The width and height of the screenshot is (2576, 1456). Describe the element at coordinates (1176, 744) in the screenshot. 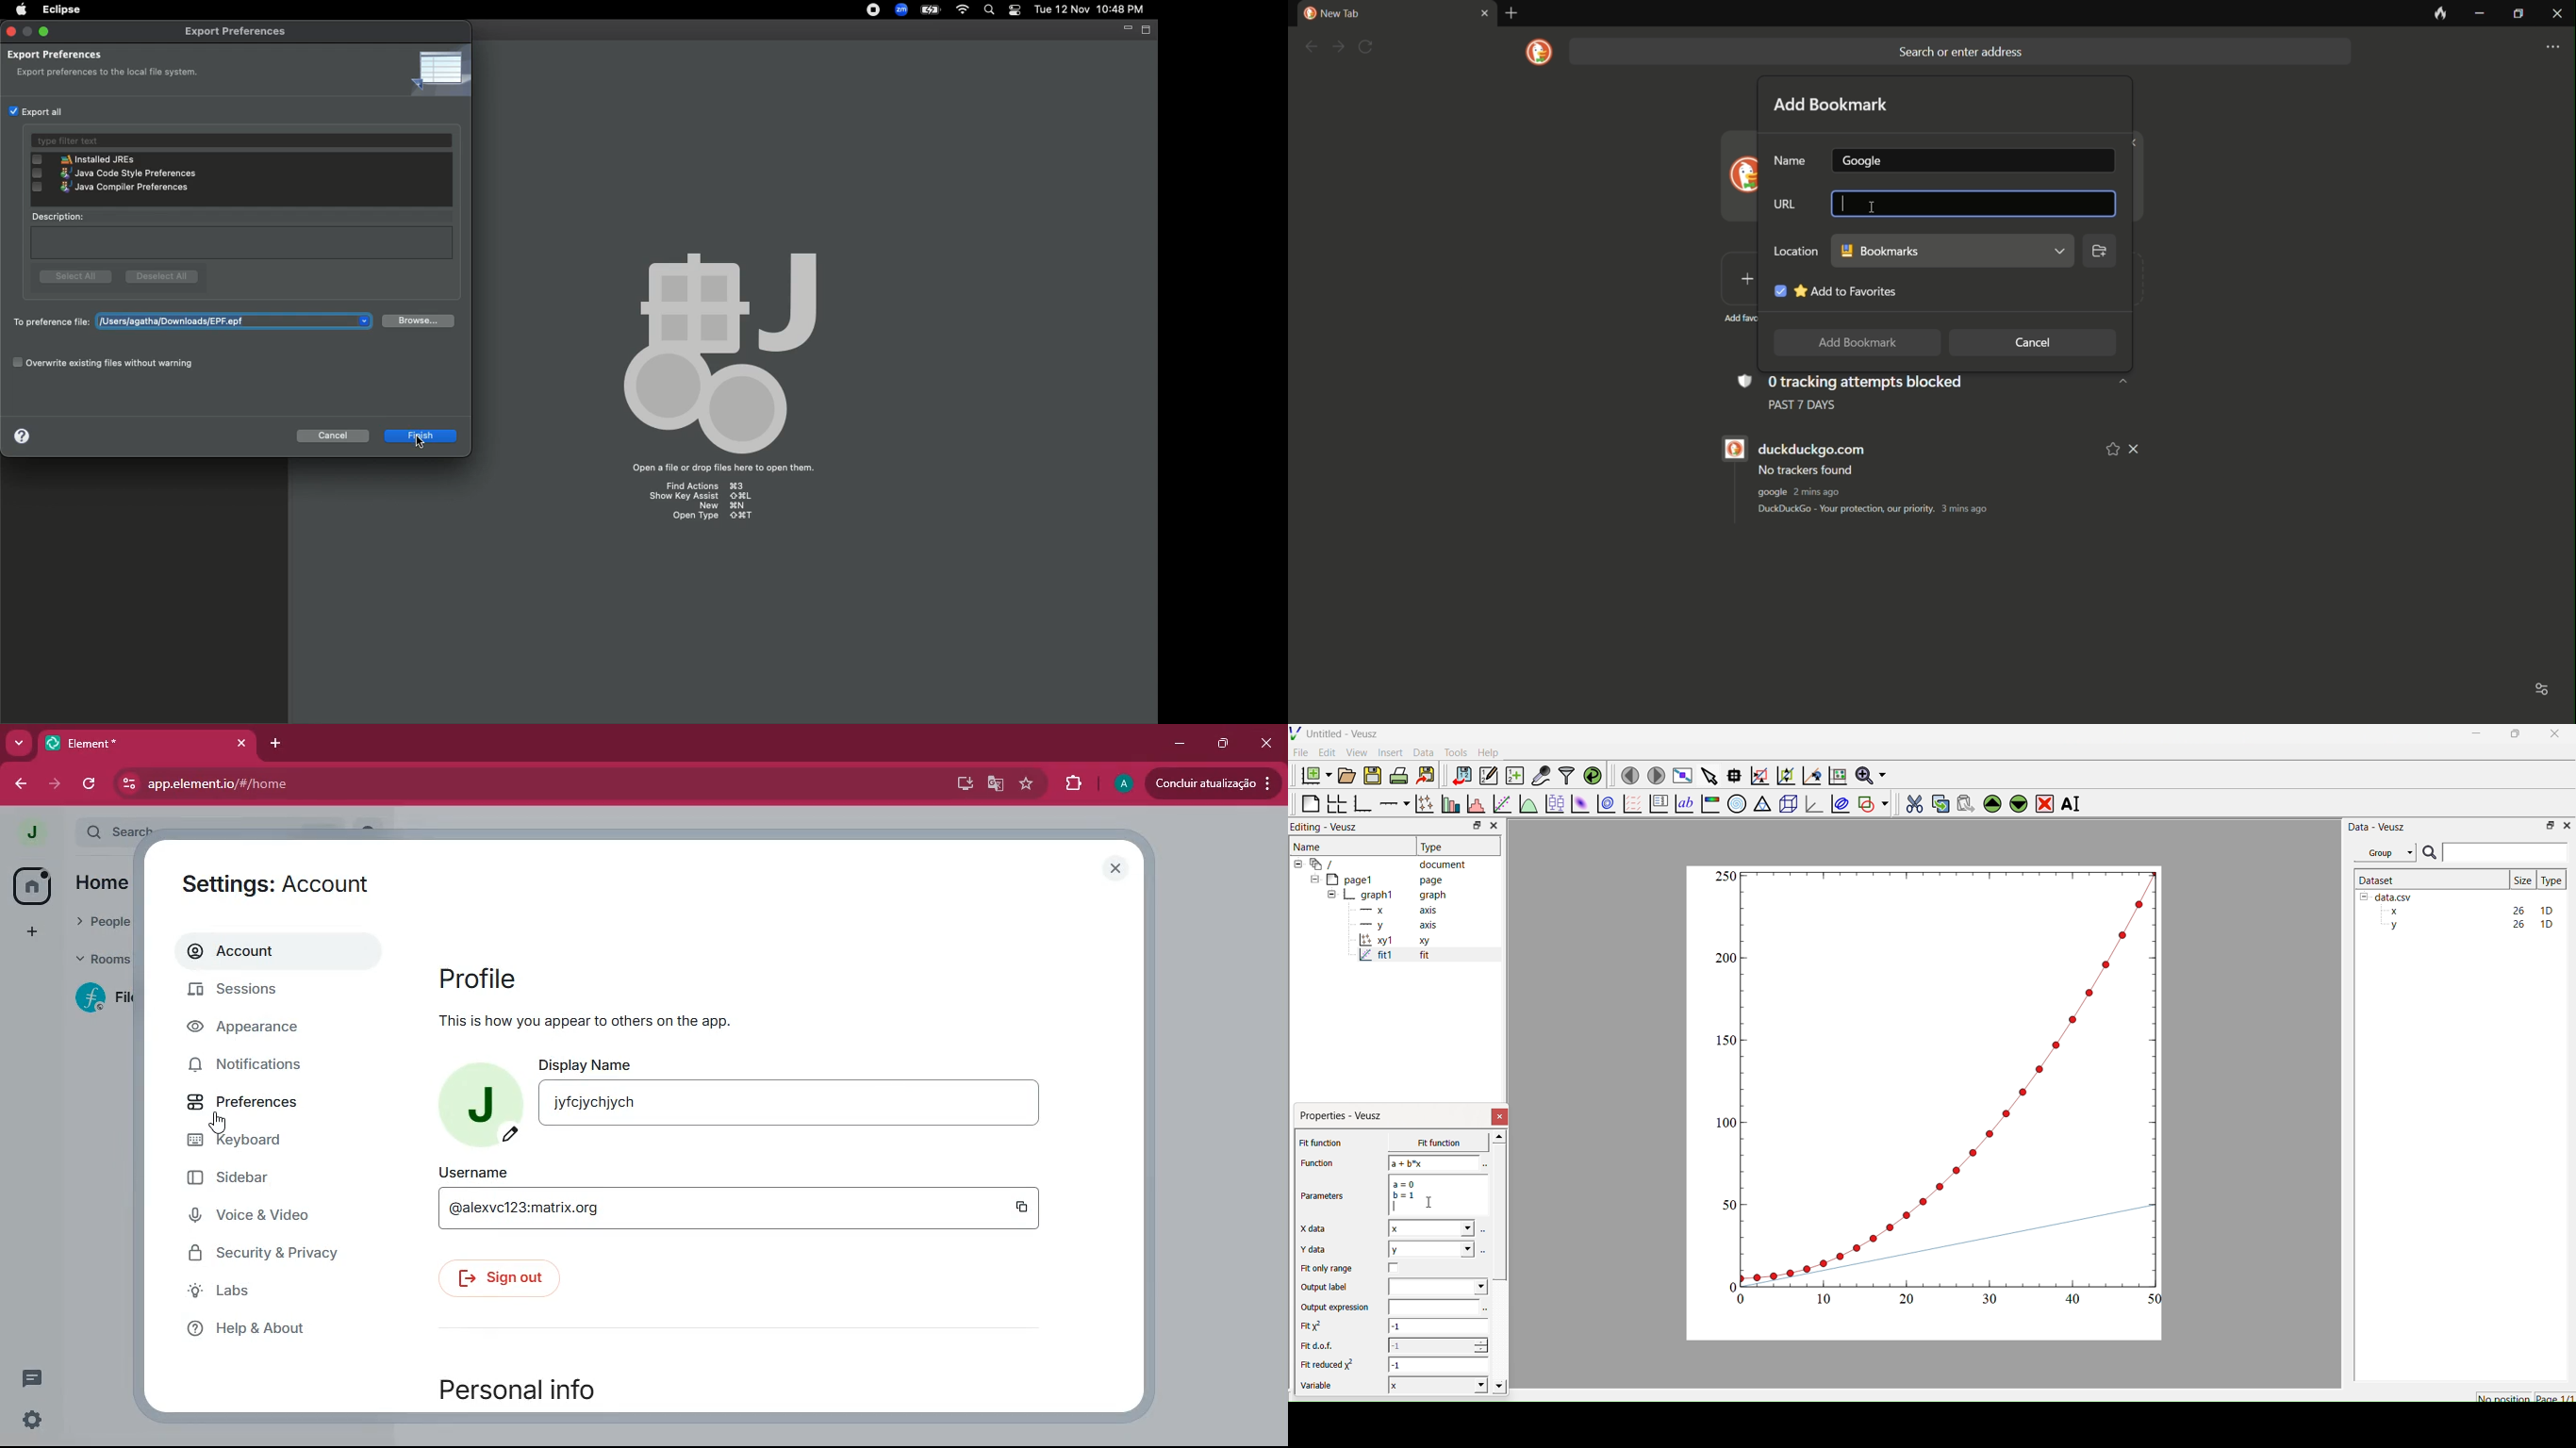

I see `minimize` at that location.